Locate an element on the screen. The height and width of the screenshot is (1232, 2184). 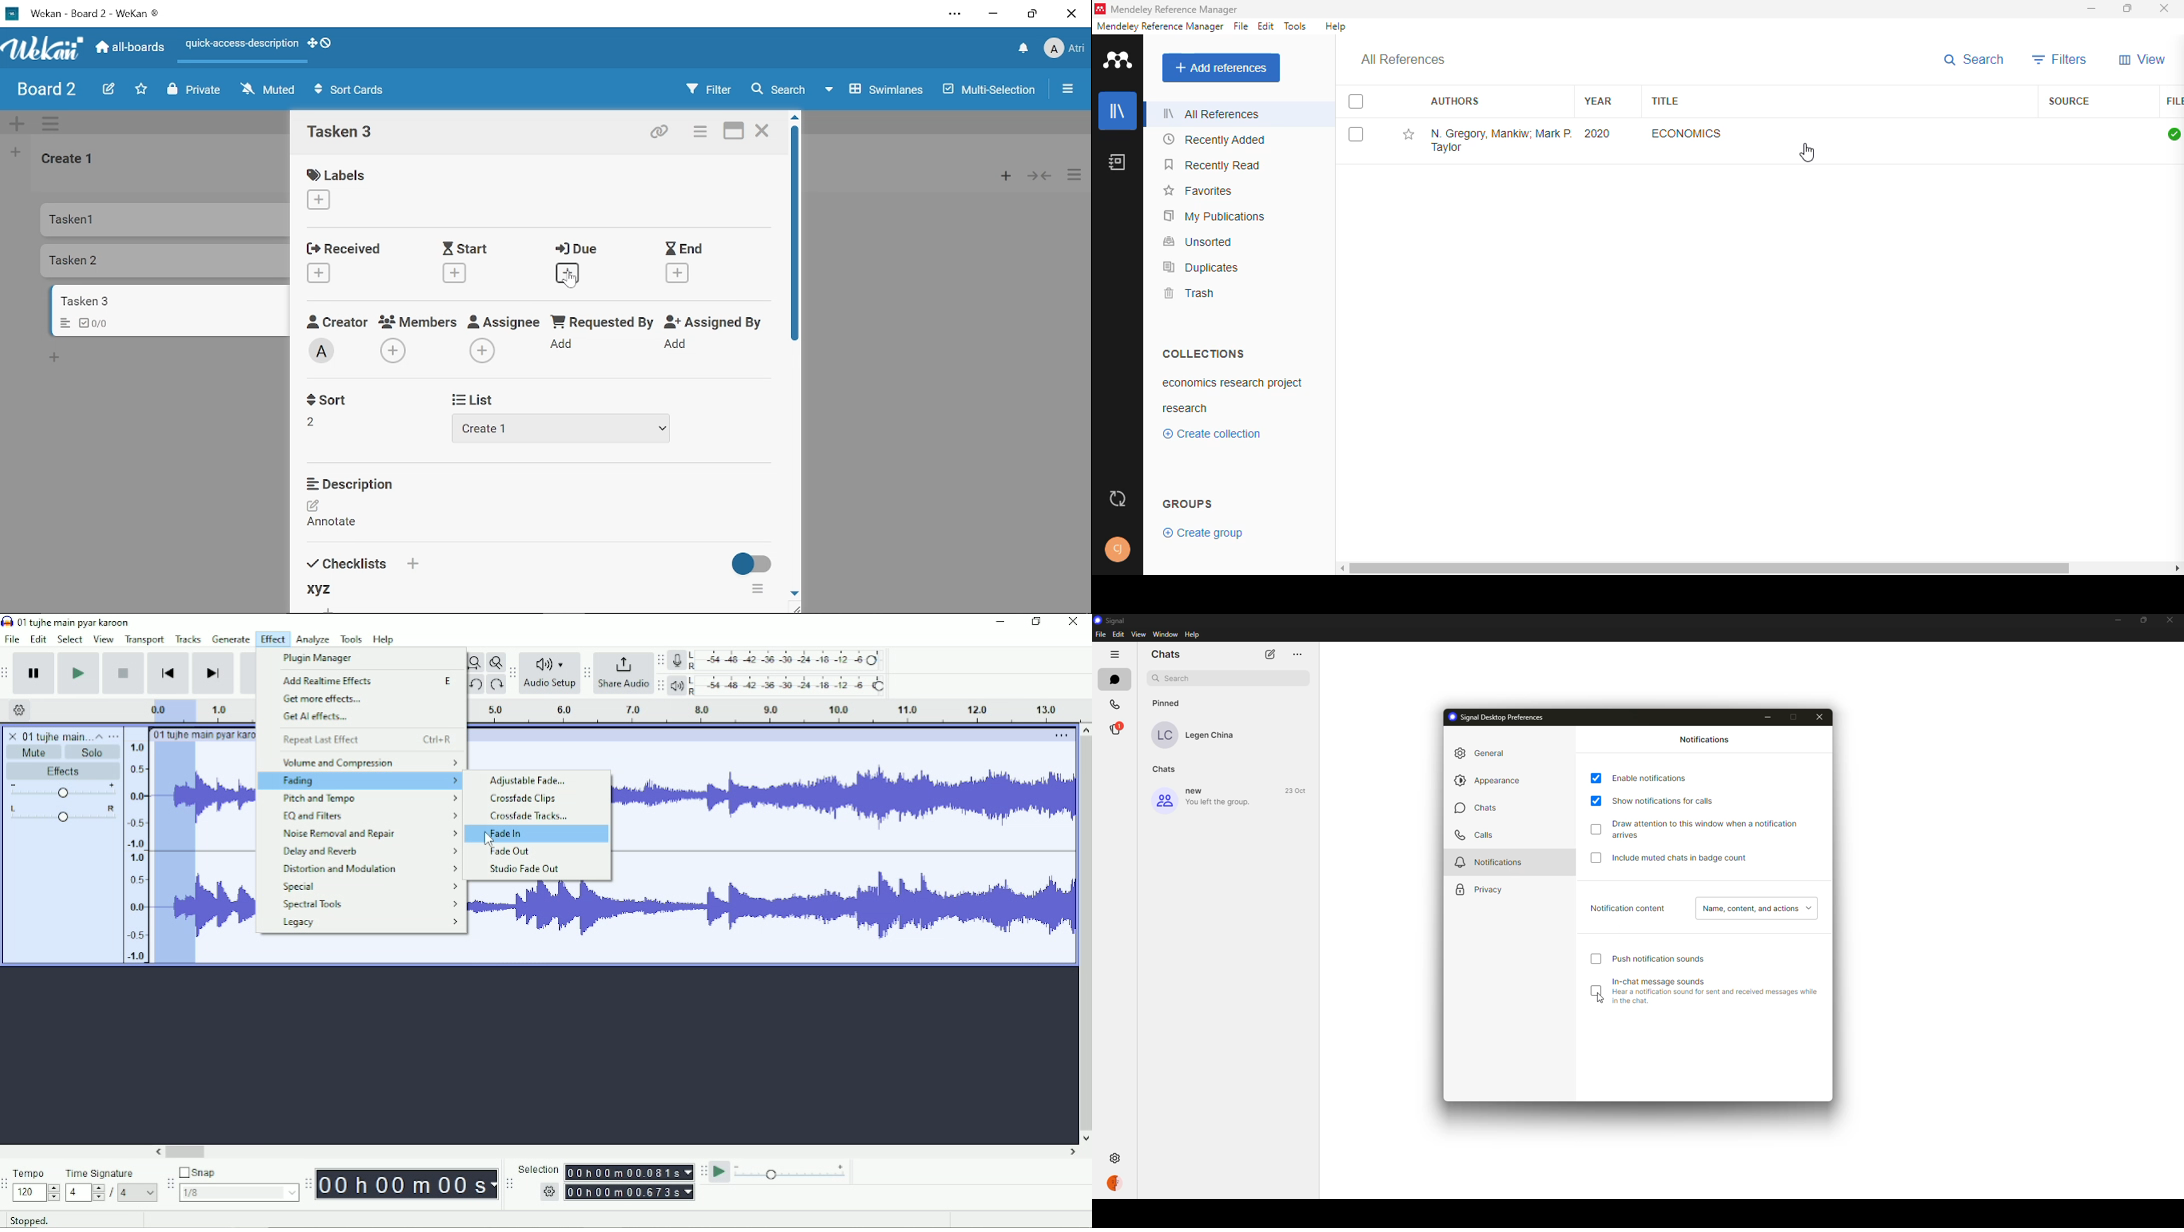
Mute is located at coordinates (35, 752).